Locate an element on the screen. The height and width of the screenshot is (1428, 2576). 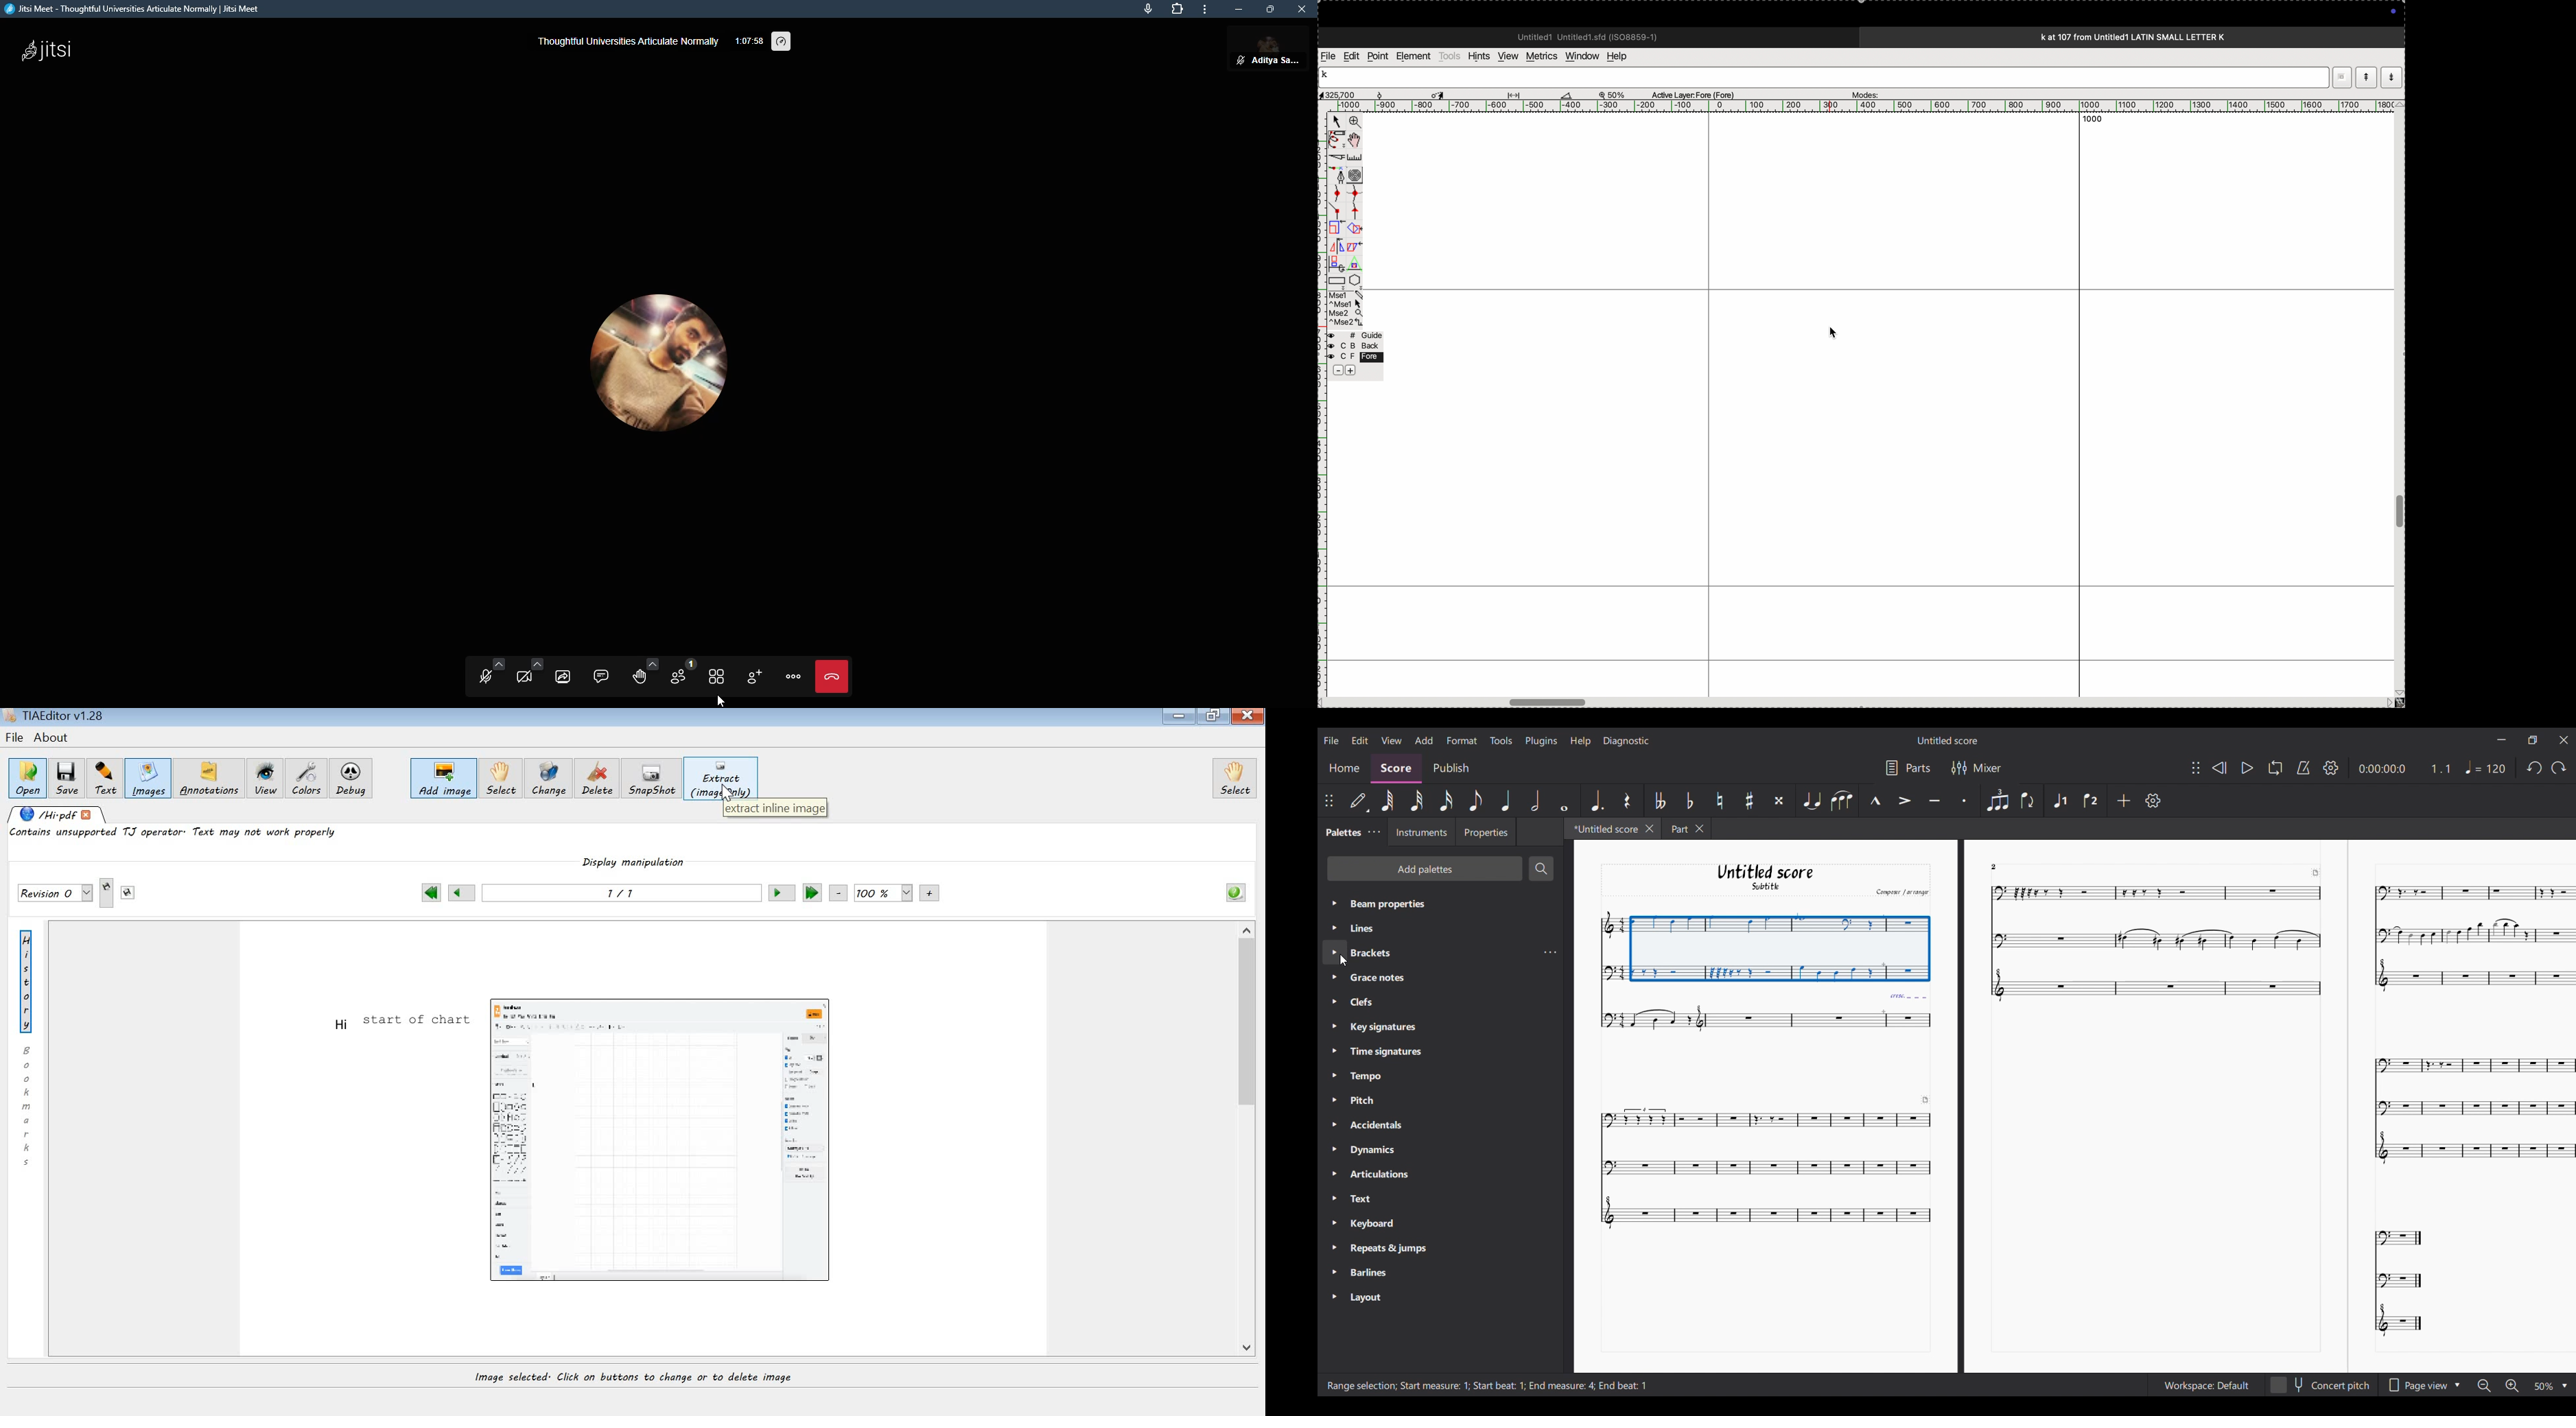
Accidentals is located at coordinates (1379, 1125).